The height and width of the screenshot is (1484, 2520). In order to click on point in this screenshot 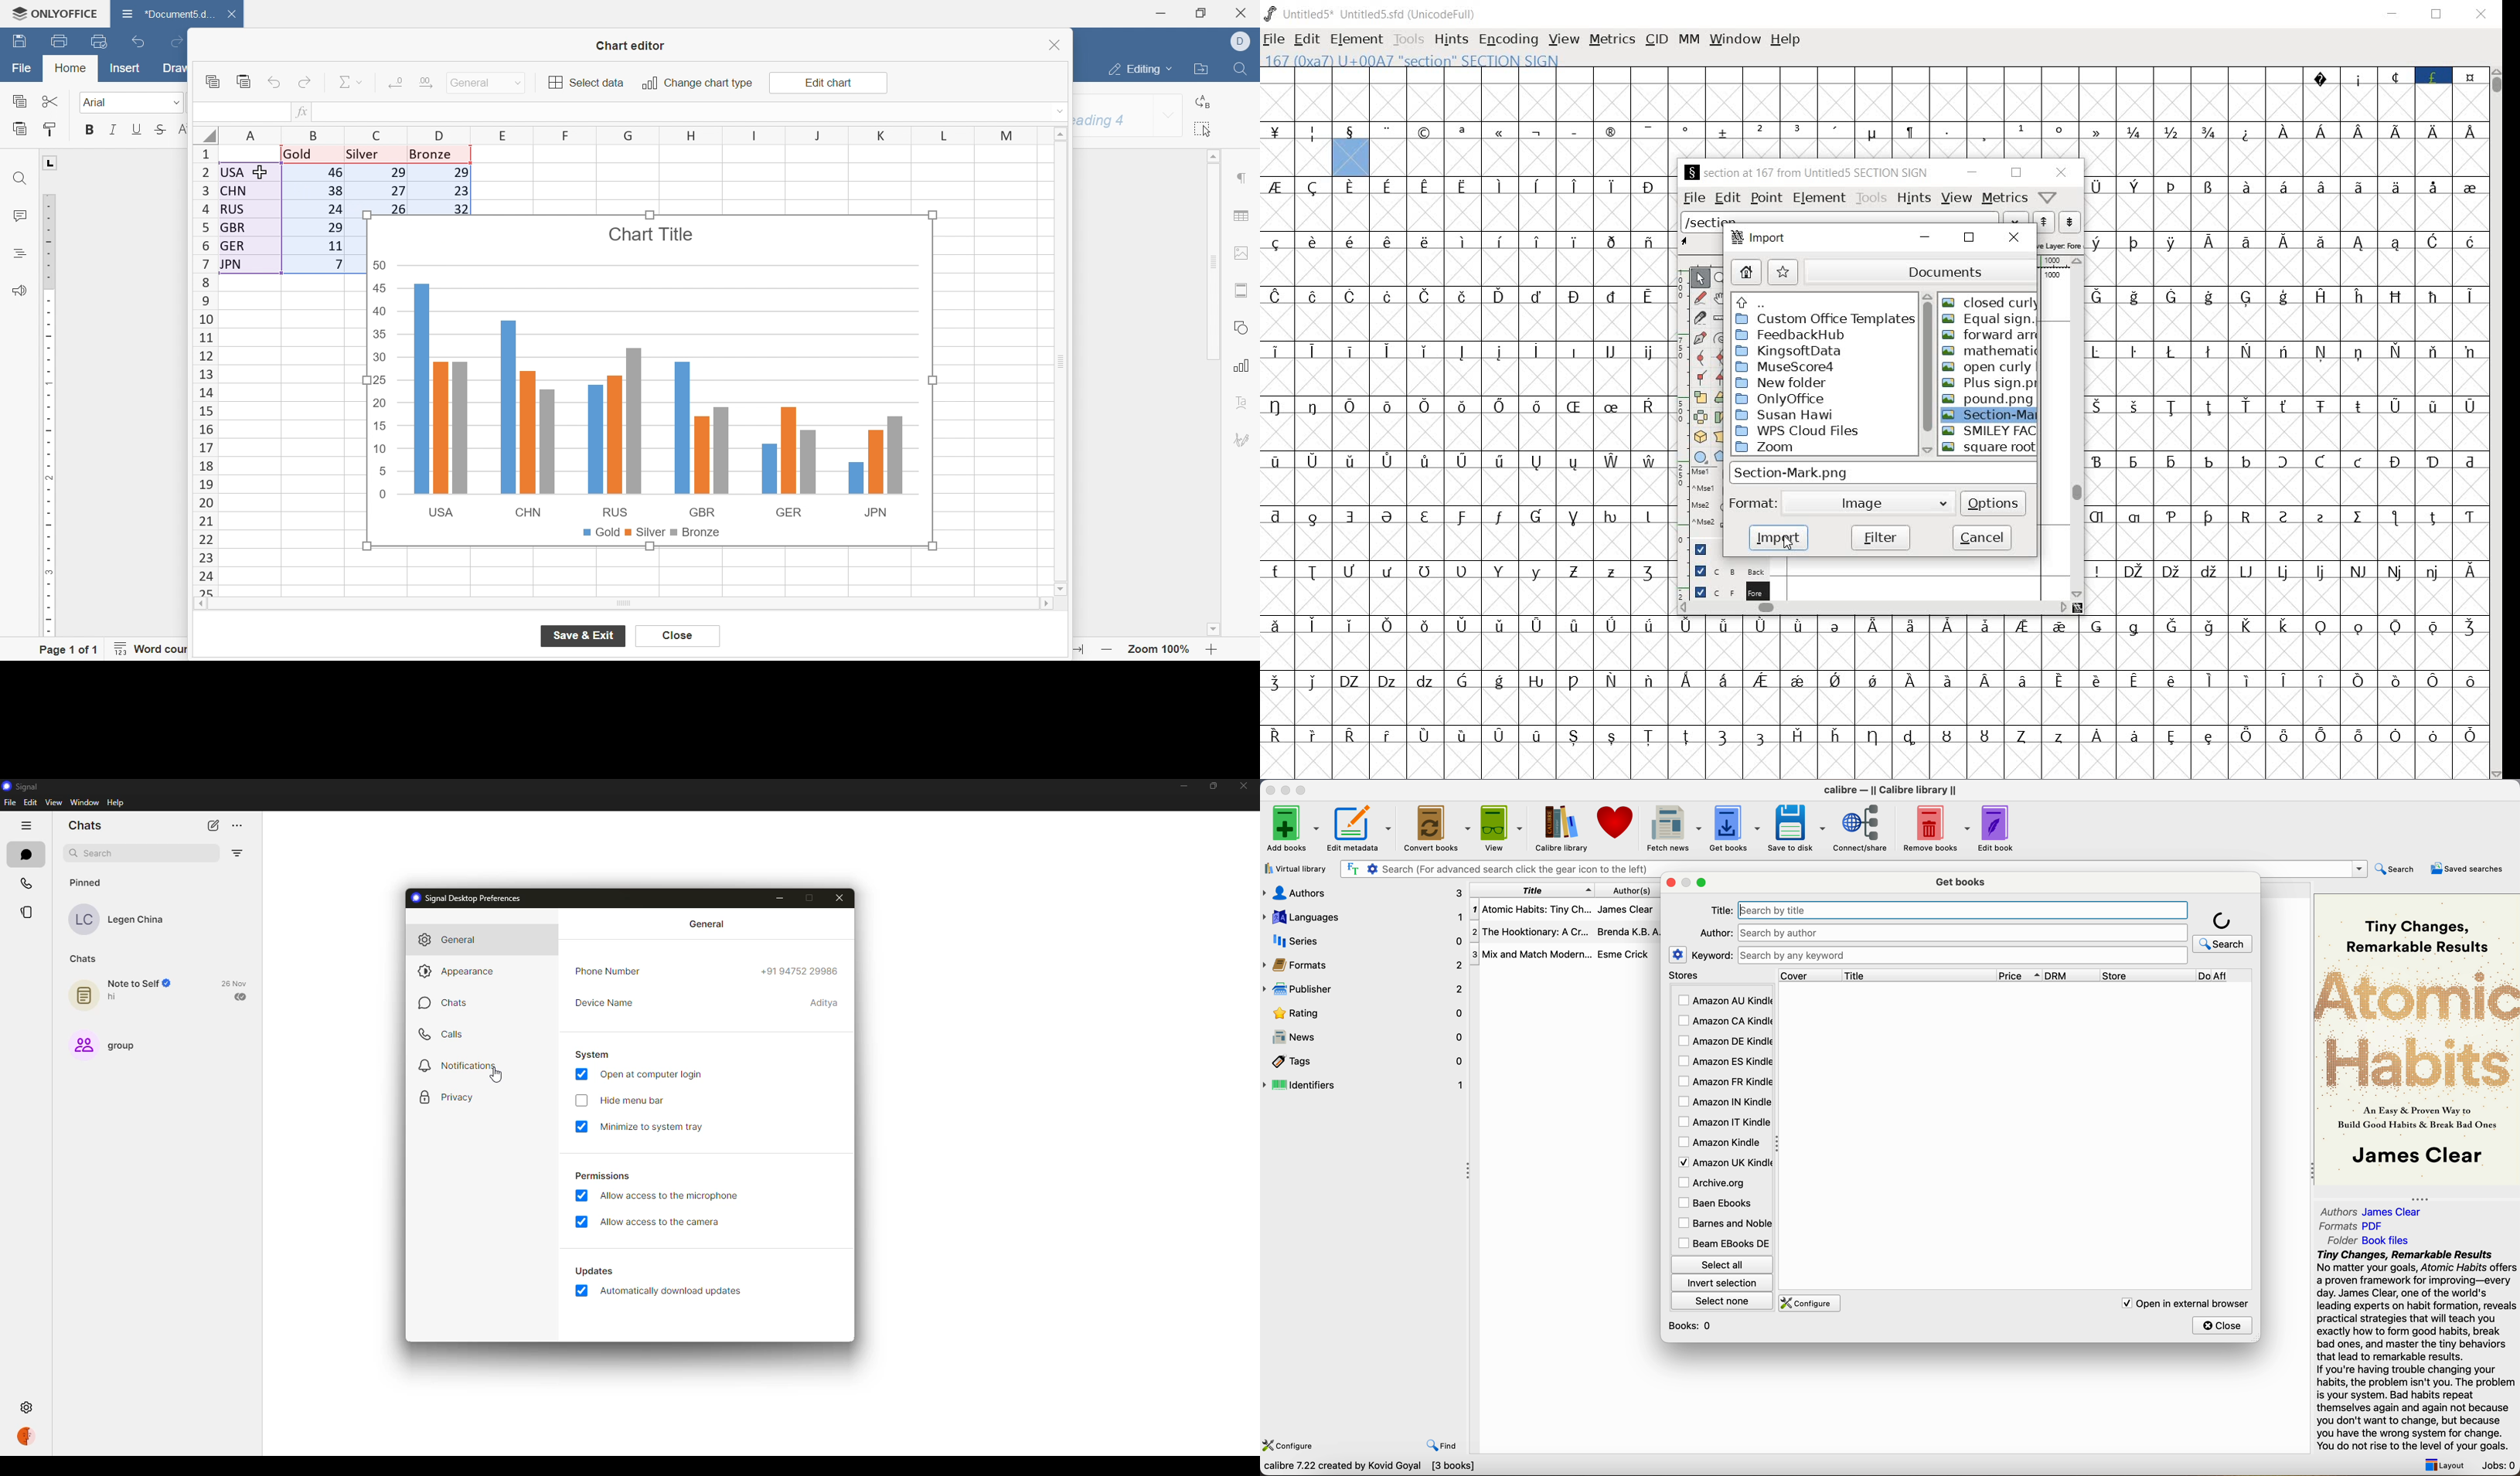, I will do `click(1765, 197)`.